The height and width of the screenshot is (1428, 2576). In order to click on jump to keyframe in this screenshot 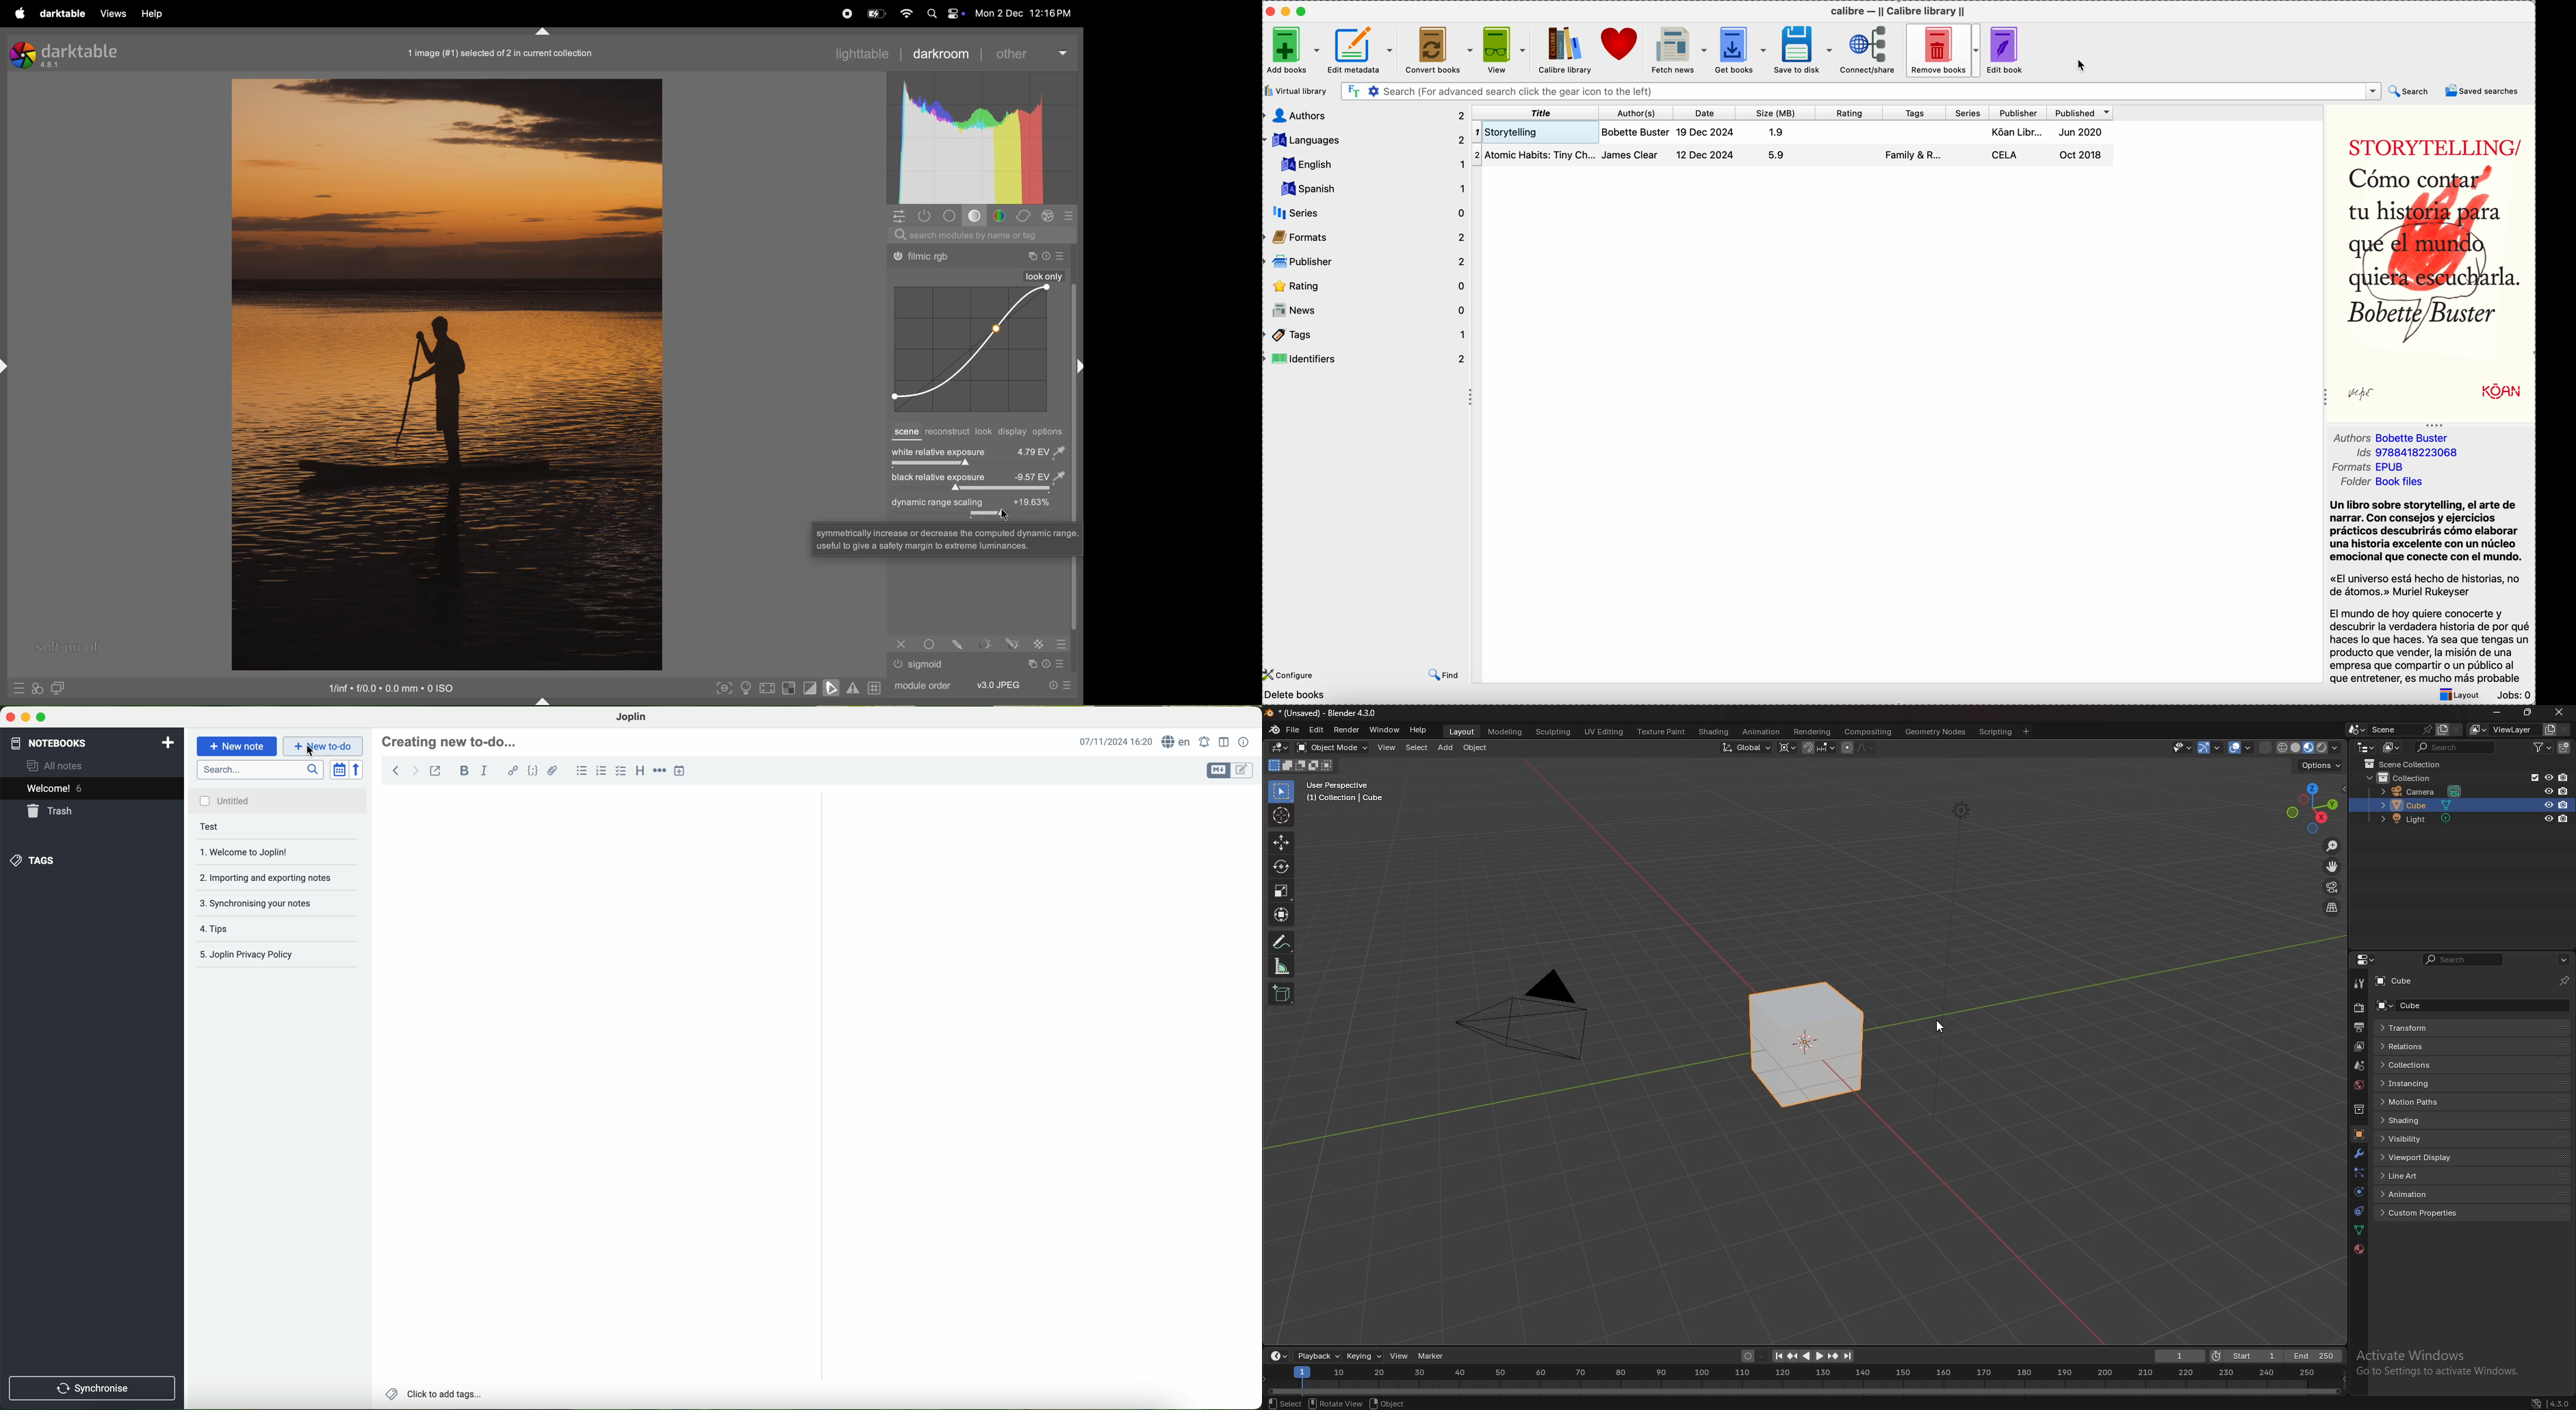, I will do `click(1794, 1356)`.